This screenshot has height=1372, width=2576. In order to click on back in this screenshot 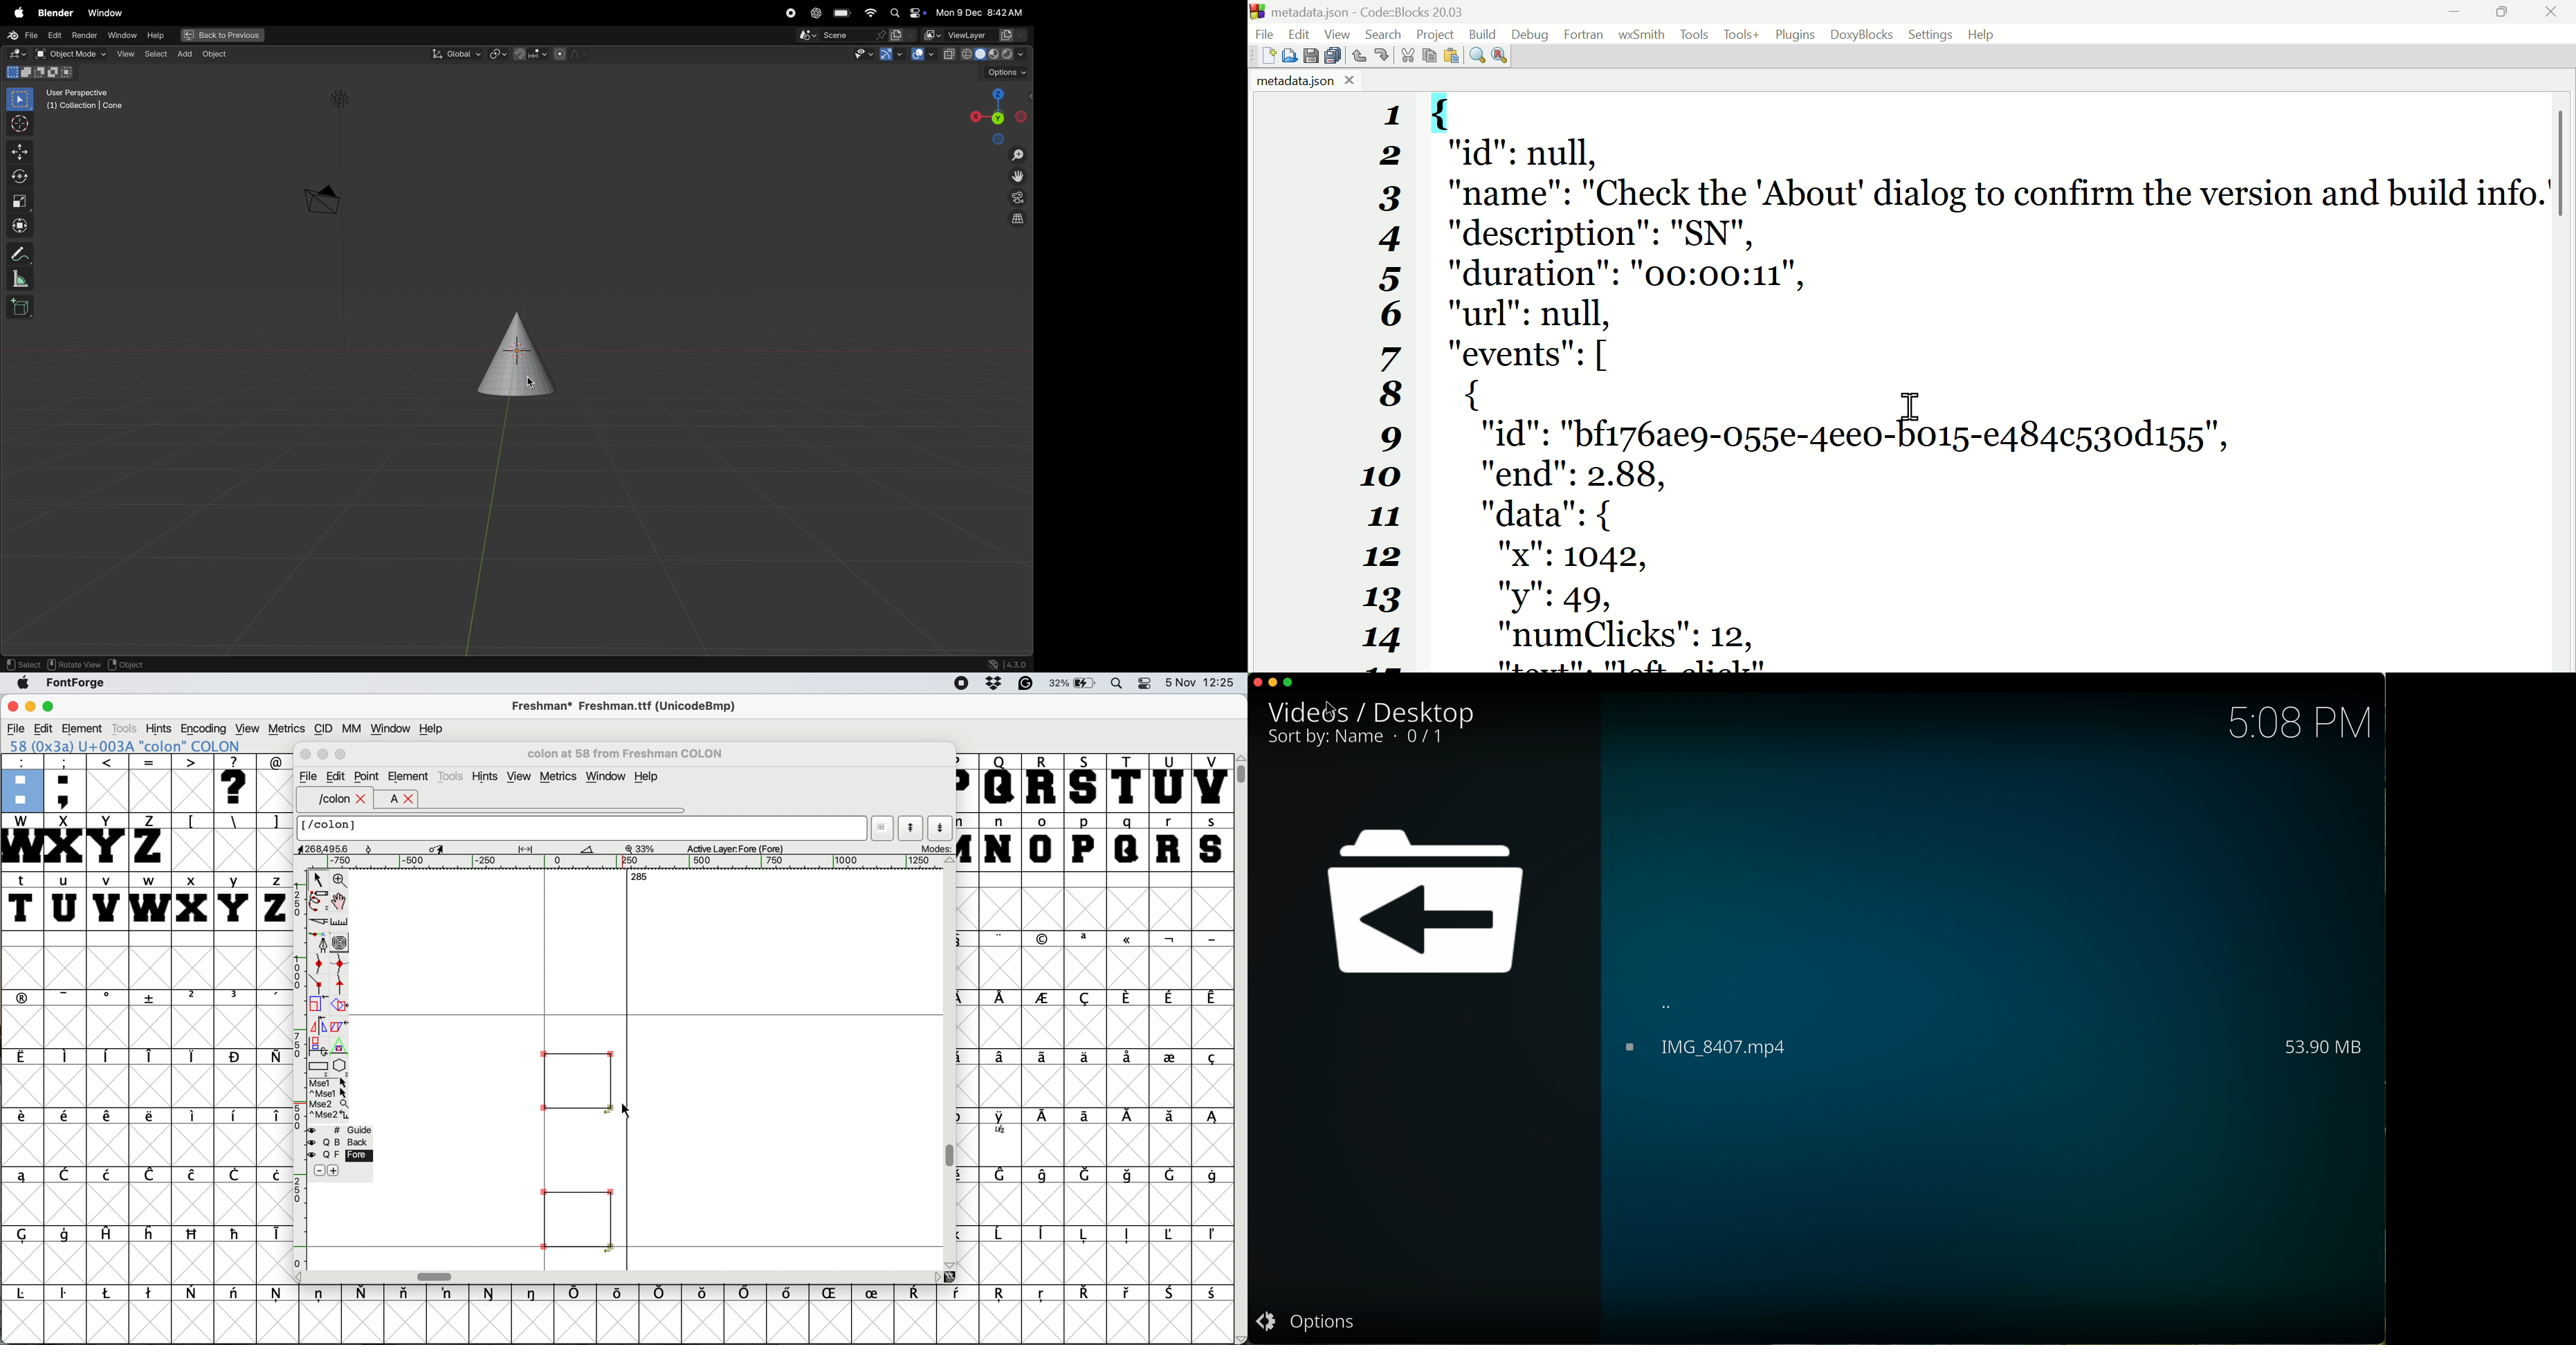, I will do `click(338, 1141)`.